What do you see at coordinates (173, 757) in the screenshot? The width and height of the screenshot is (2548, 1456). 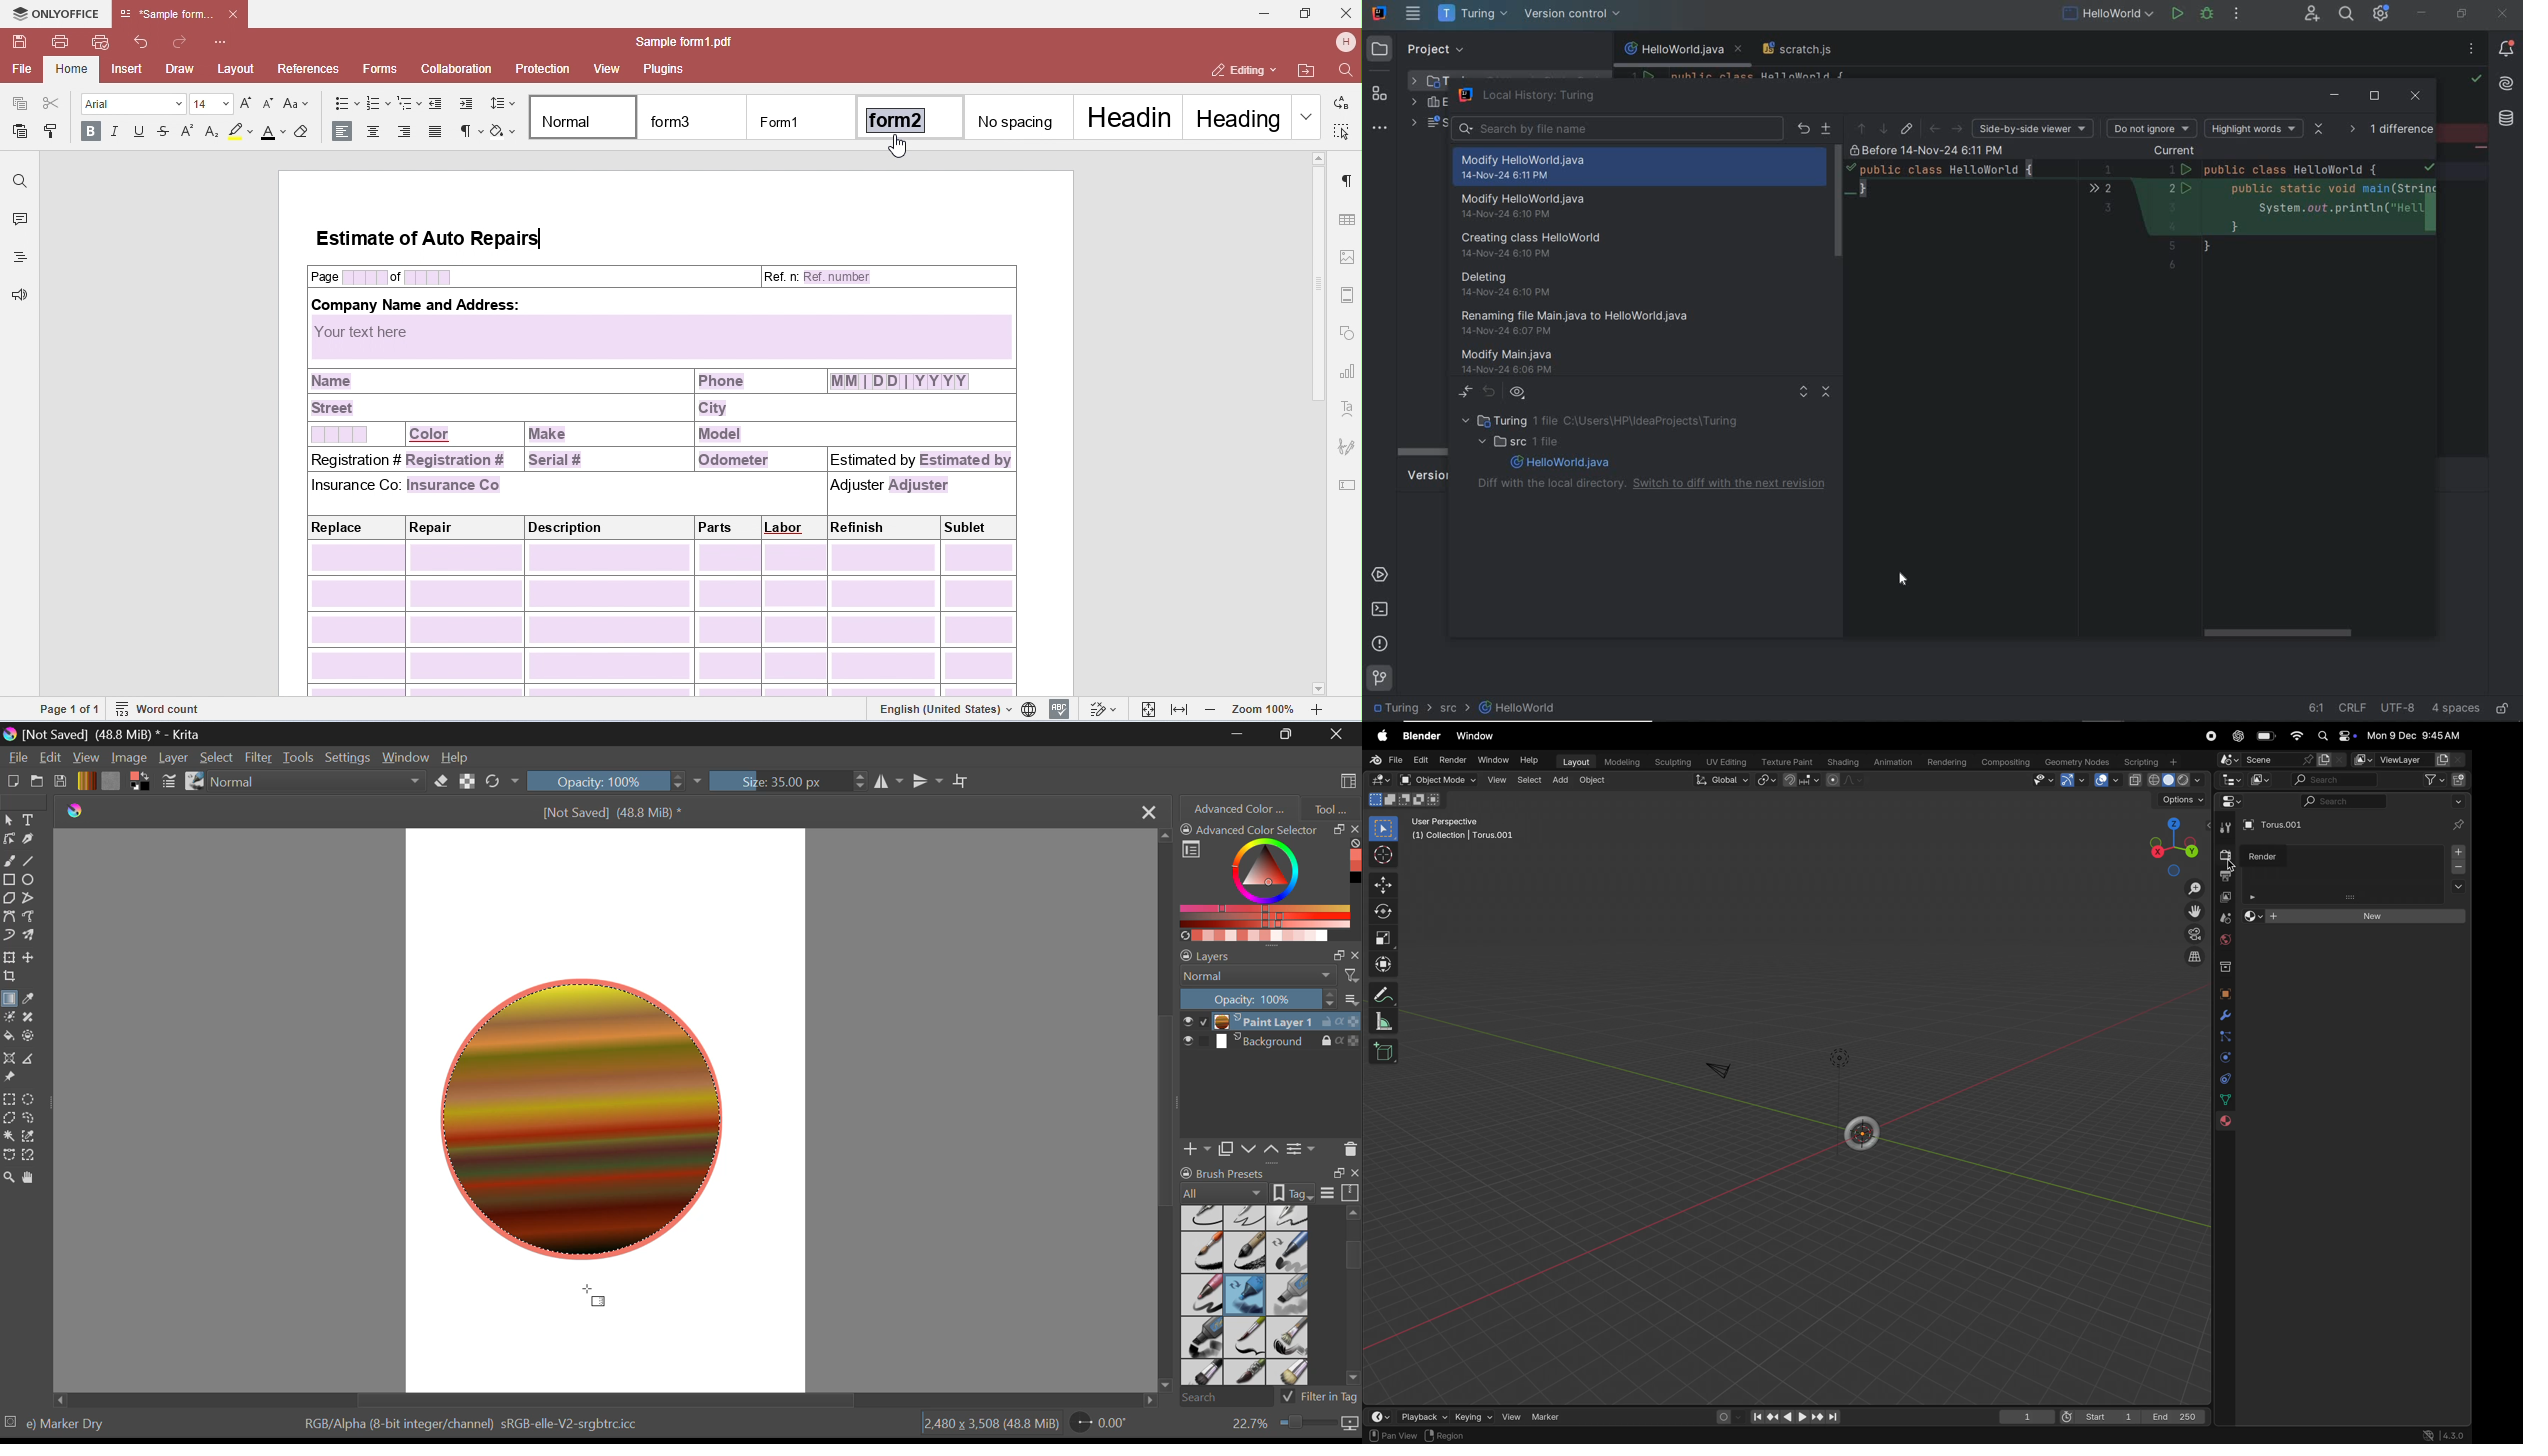 I see `Layer` at bounding box center [173, 757].